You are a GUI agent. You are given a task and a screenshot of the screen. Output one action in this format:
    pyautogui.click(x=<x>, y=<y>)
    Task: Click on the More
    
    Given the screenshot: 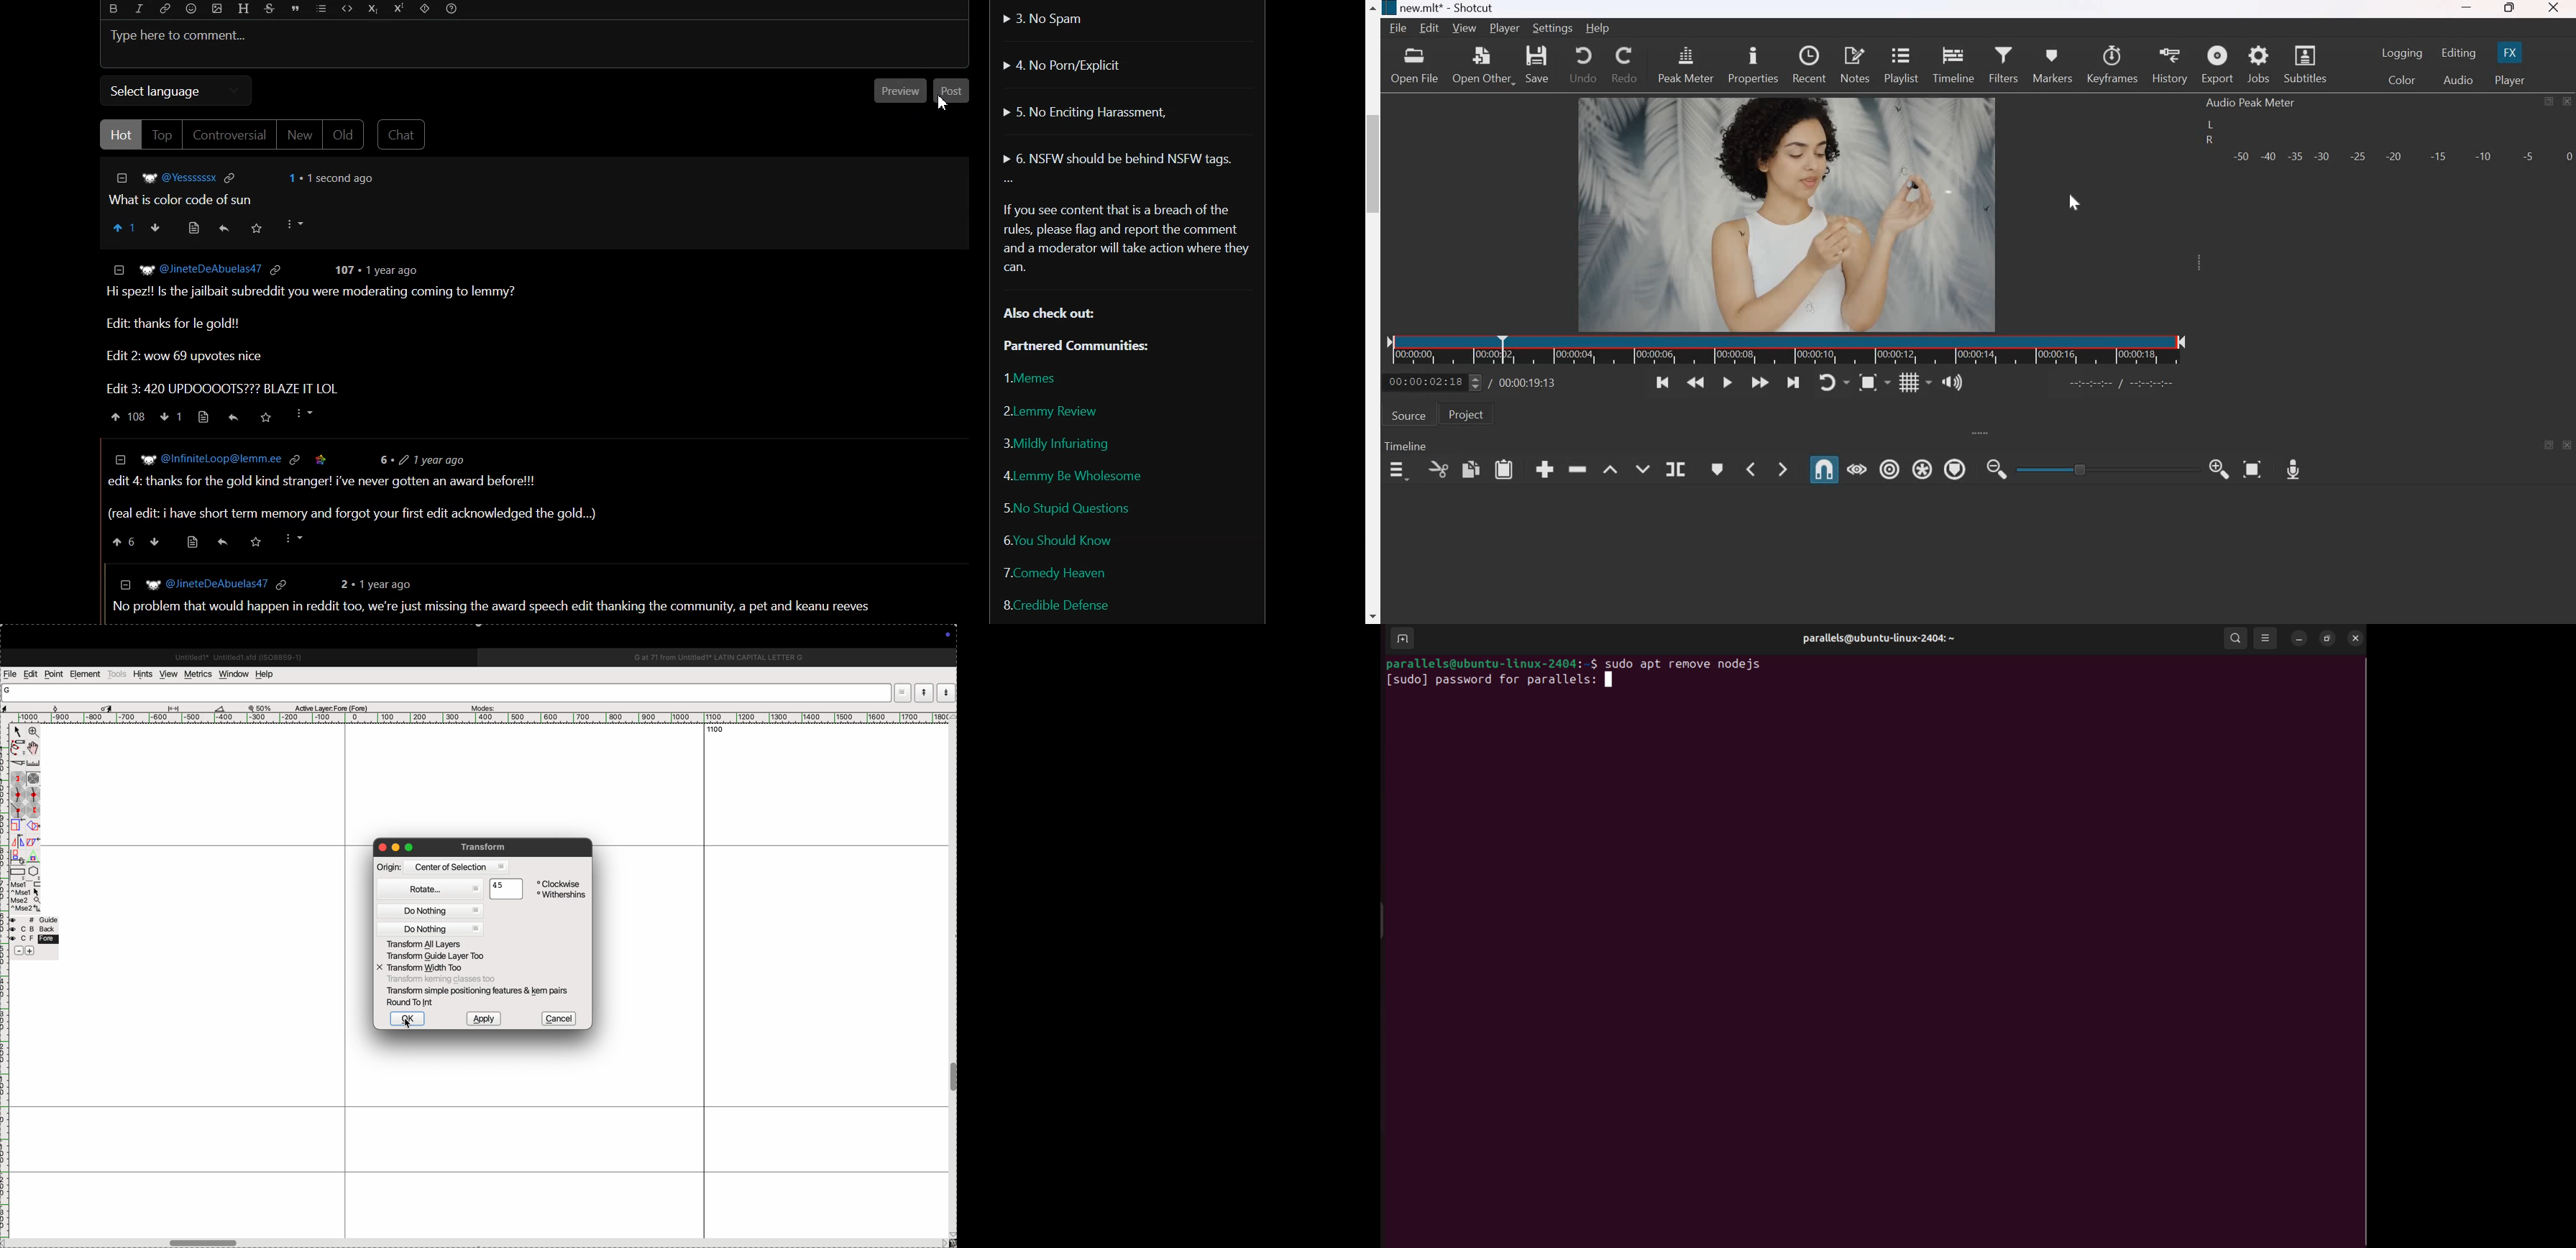 What is the action you would take?
    pyautogui.click(x=296, y=225)
    